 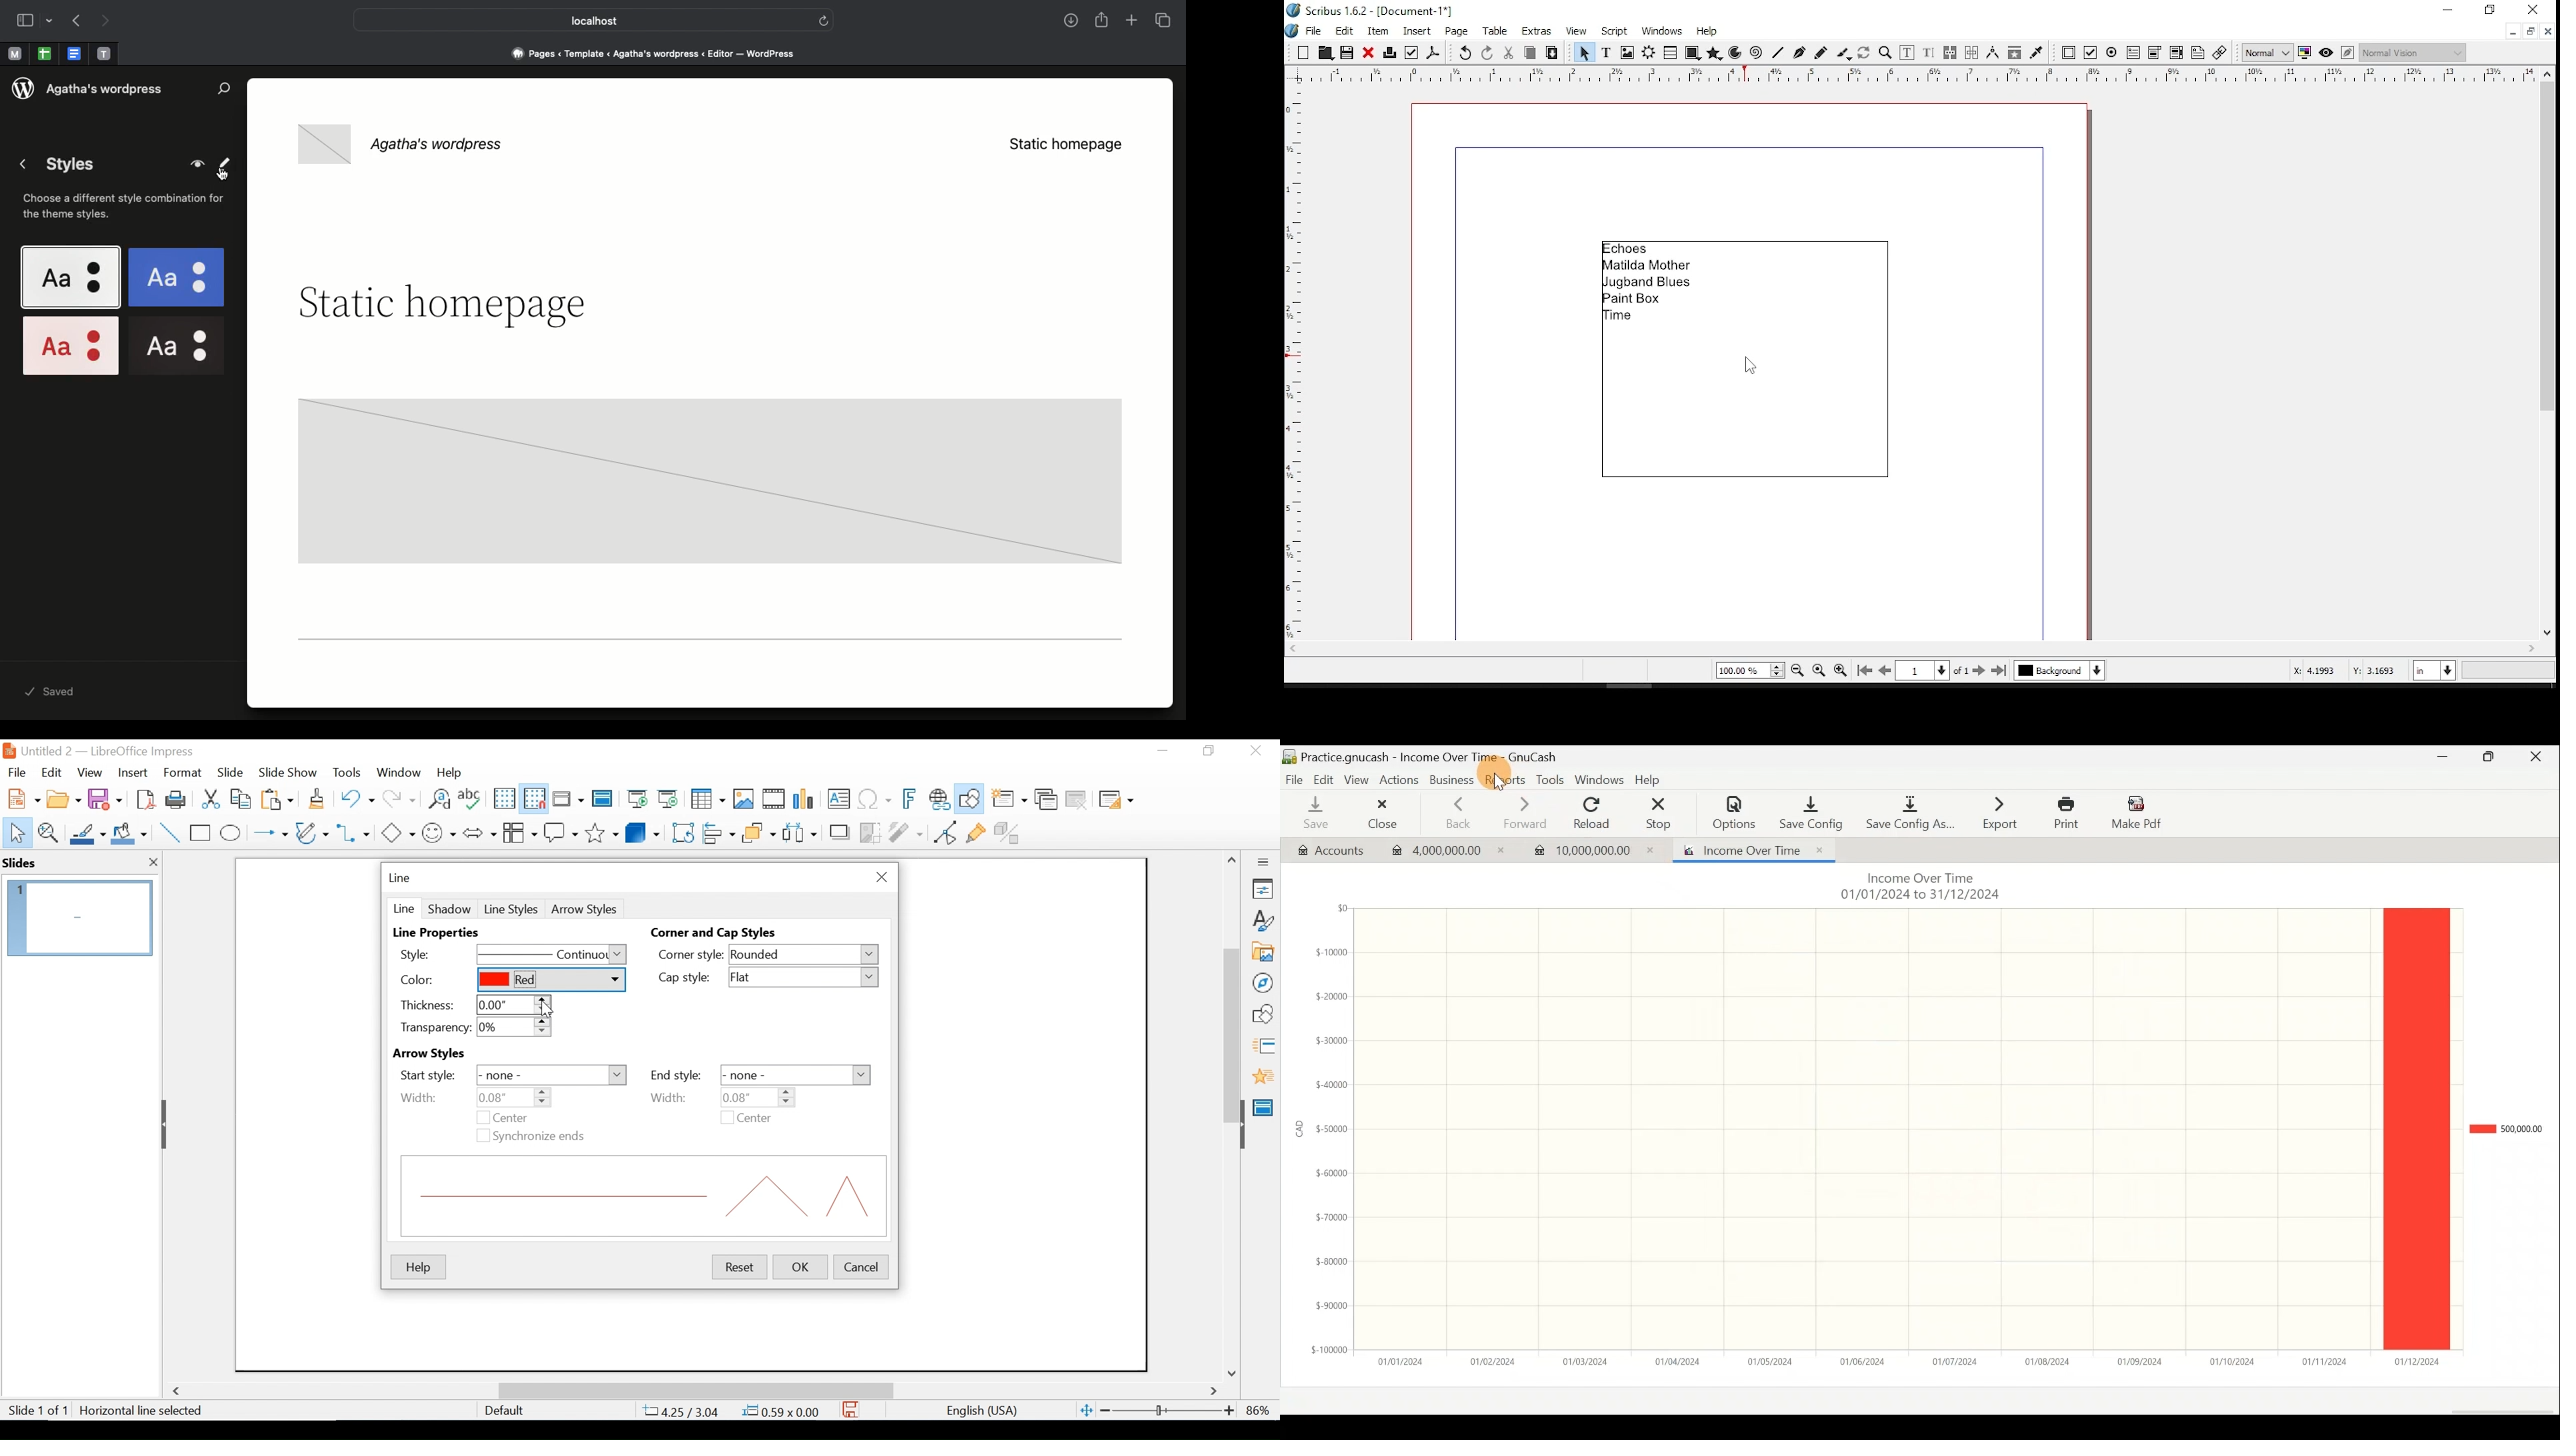 What do you see at coordinates (1261, 1410) in the screenshot?
I see `86%` at bounding box center [1261, 1410].